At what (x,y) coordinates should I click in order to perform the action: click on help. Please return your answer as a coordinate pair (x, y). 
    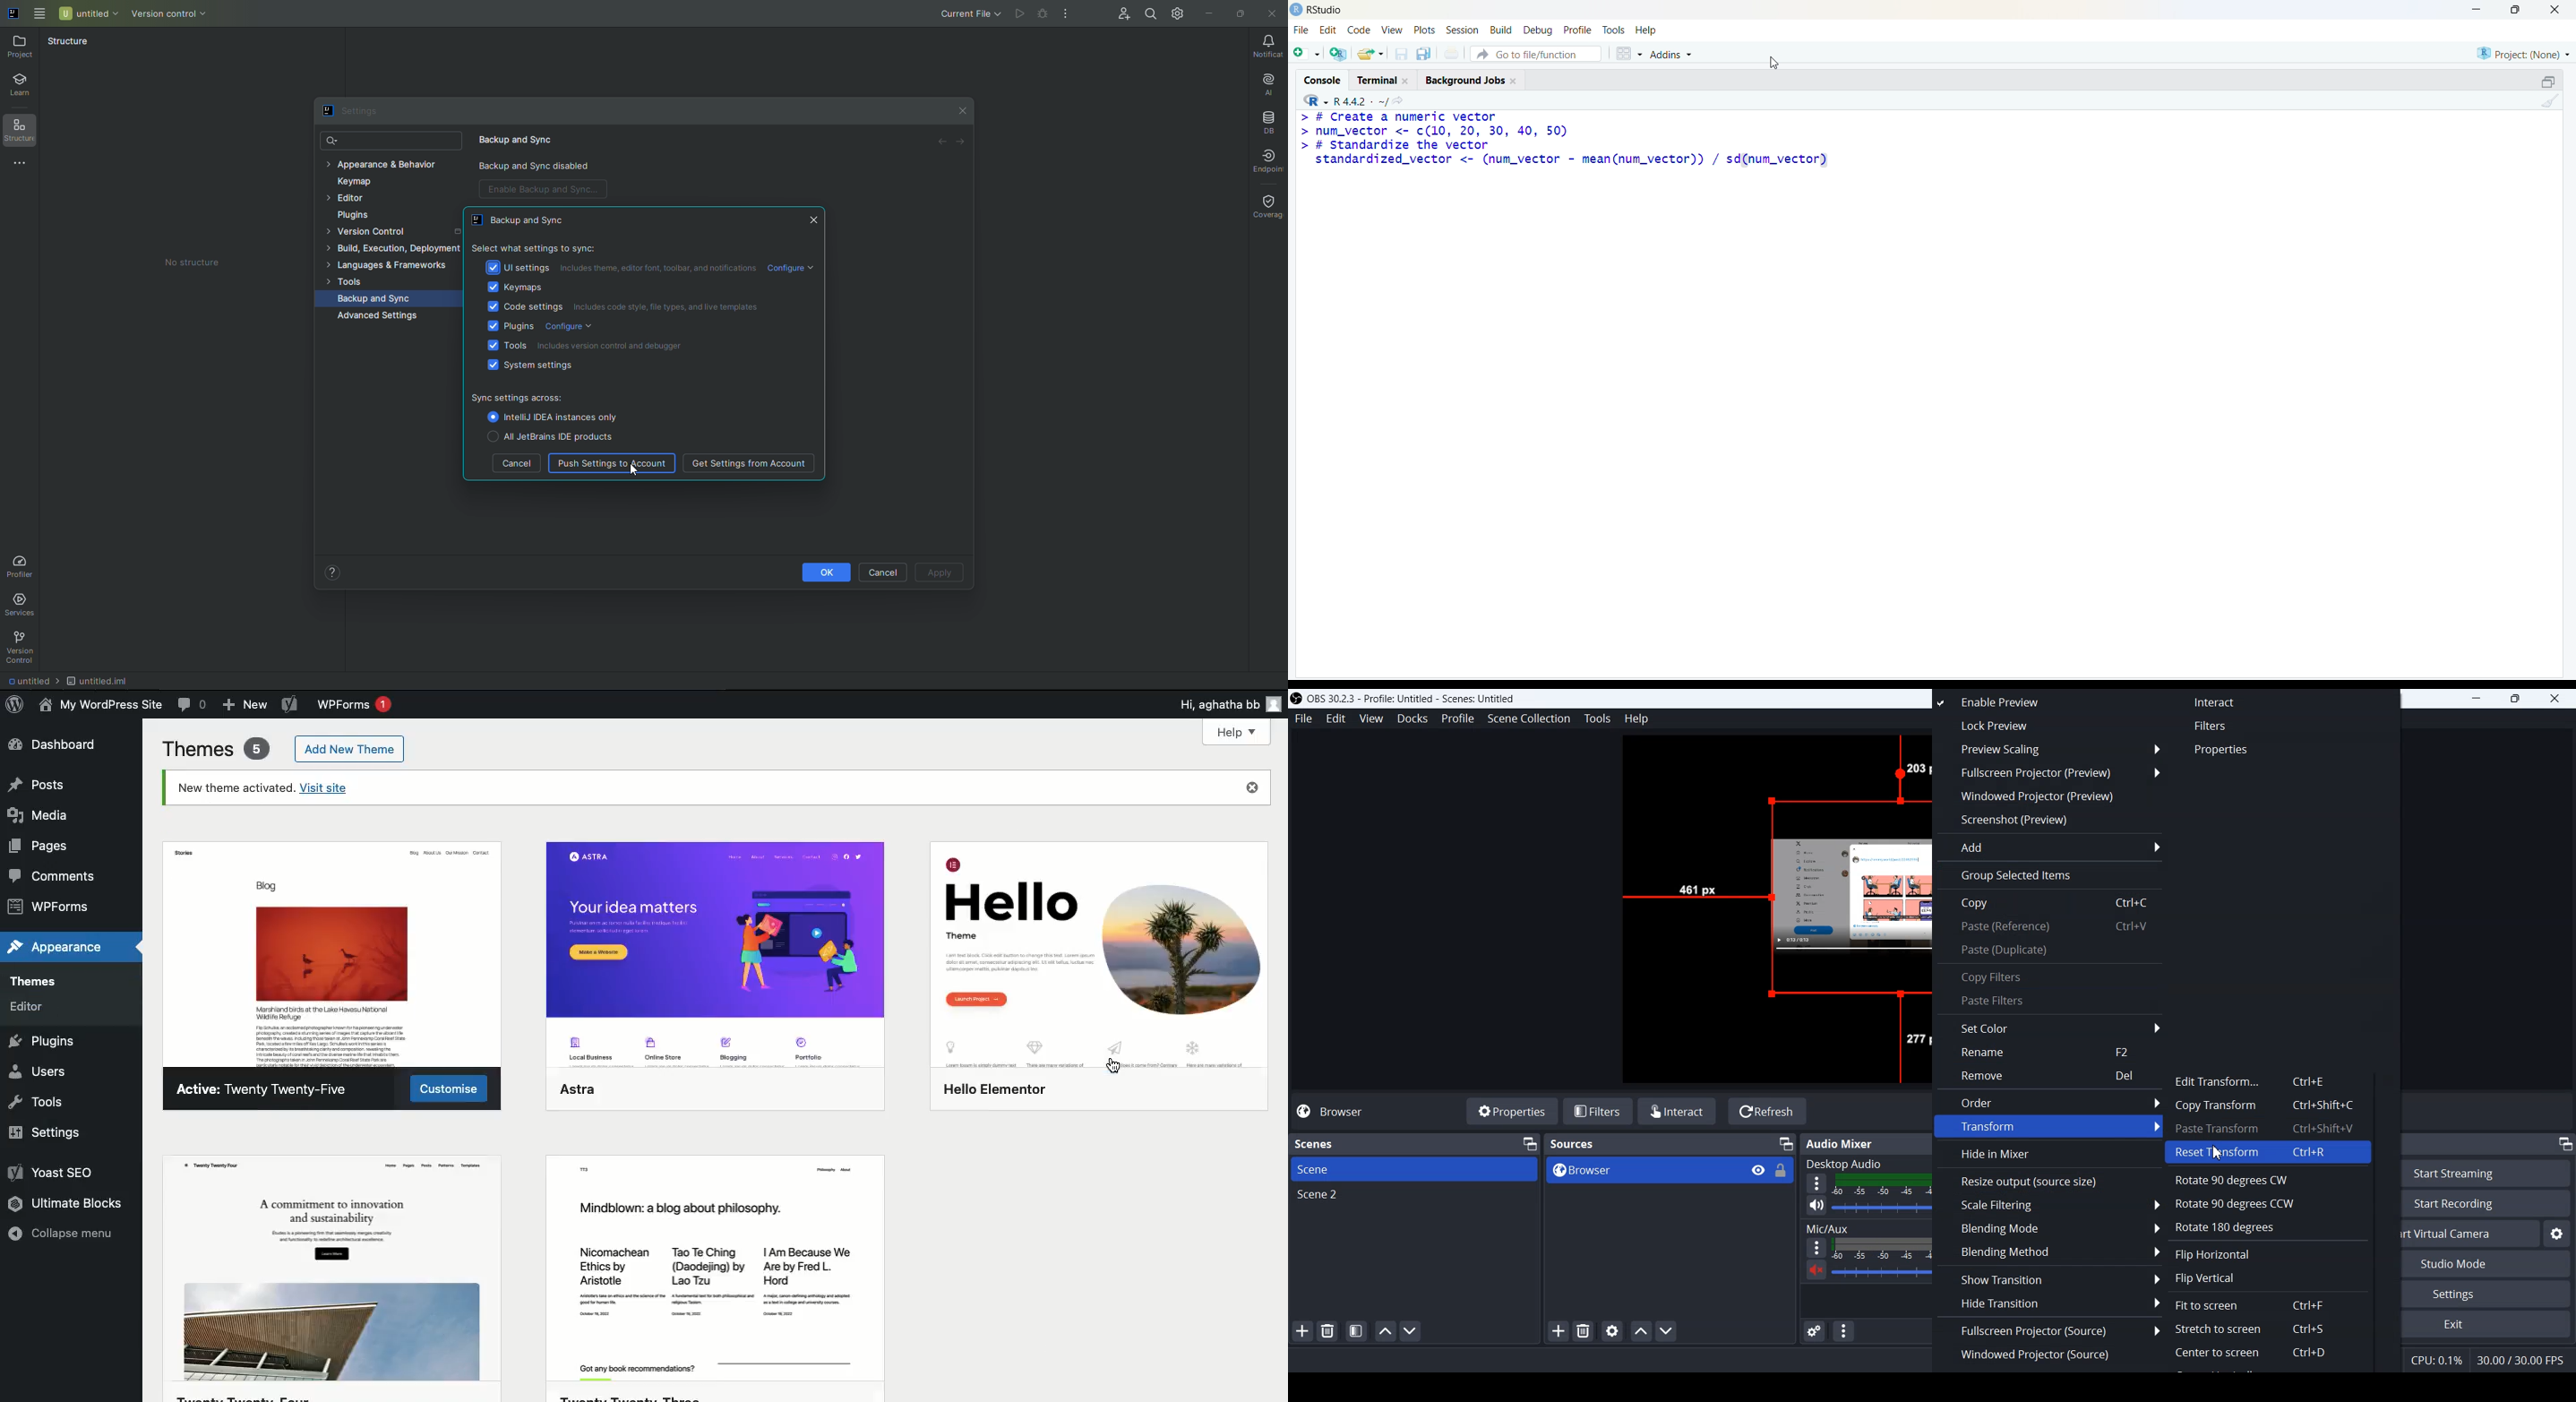
    Looking at the image, I should click on (1646, 31).